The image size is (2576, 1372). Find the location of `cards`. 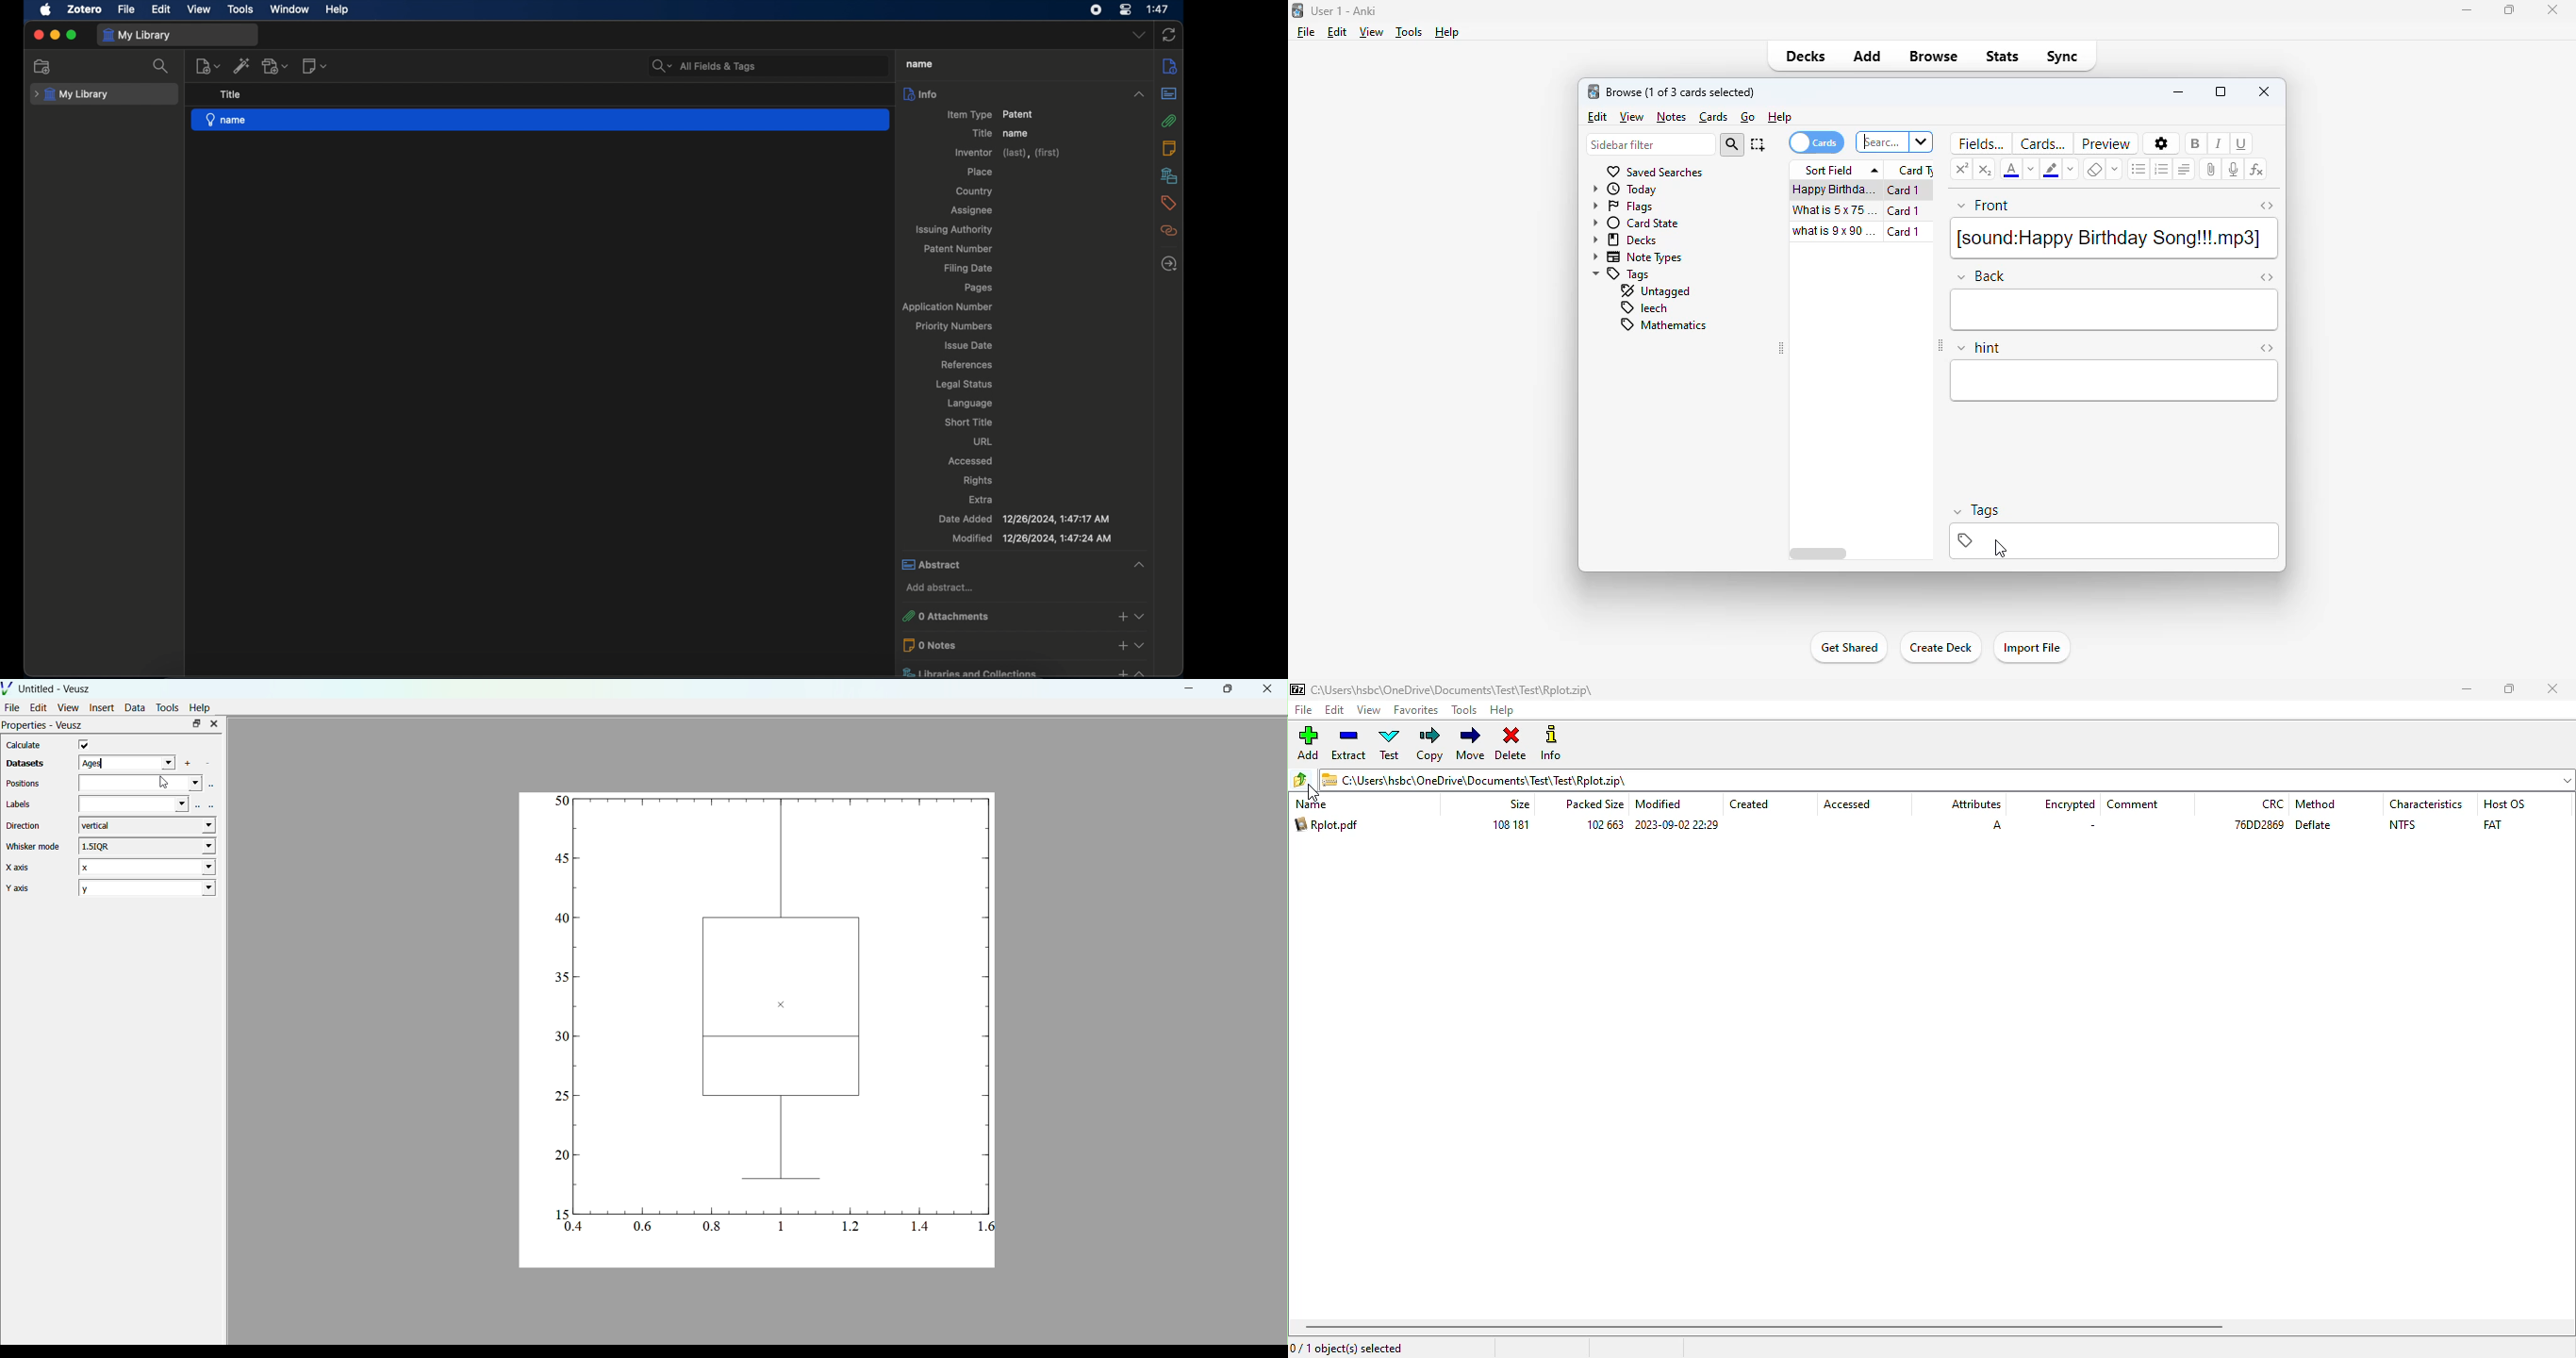

cards is located at coordinates (1714, 118).